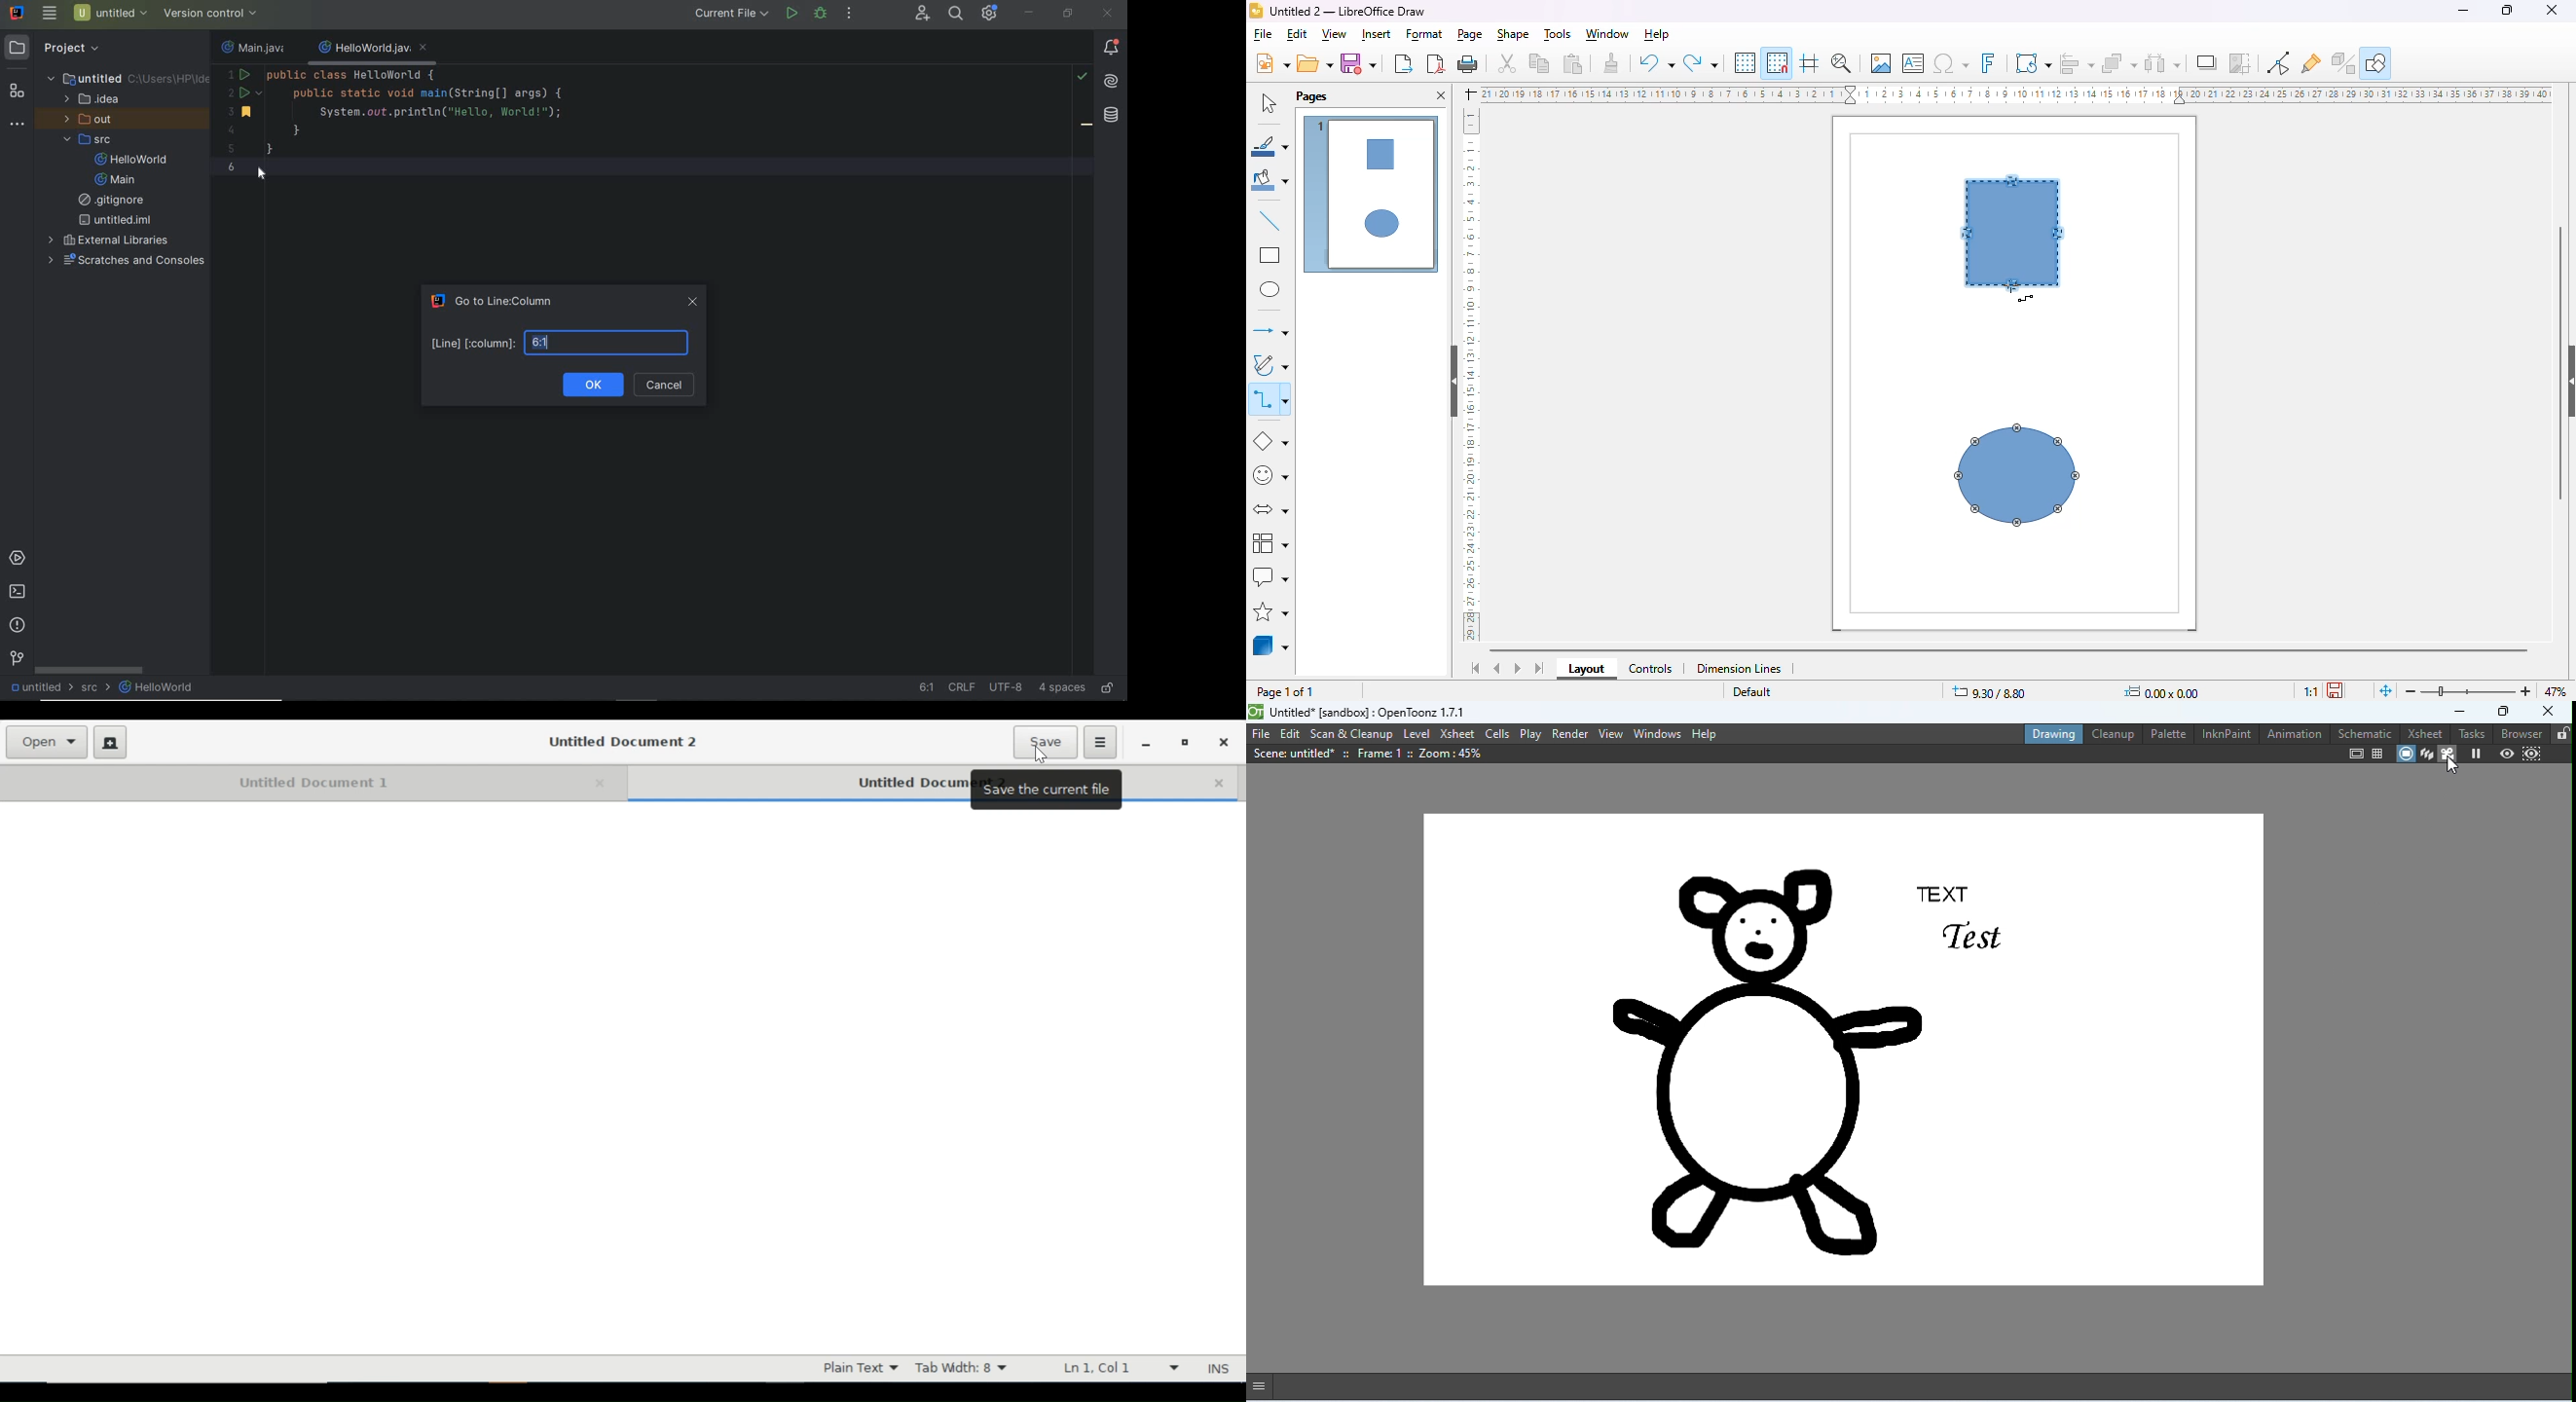 Image resolution: width=2576 pixels, height=1428 pixels. I want to click on dimension lines, so click(1739, 668).